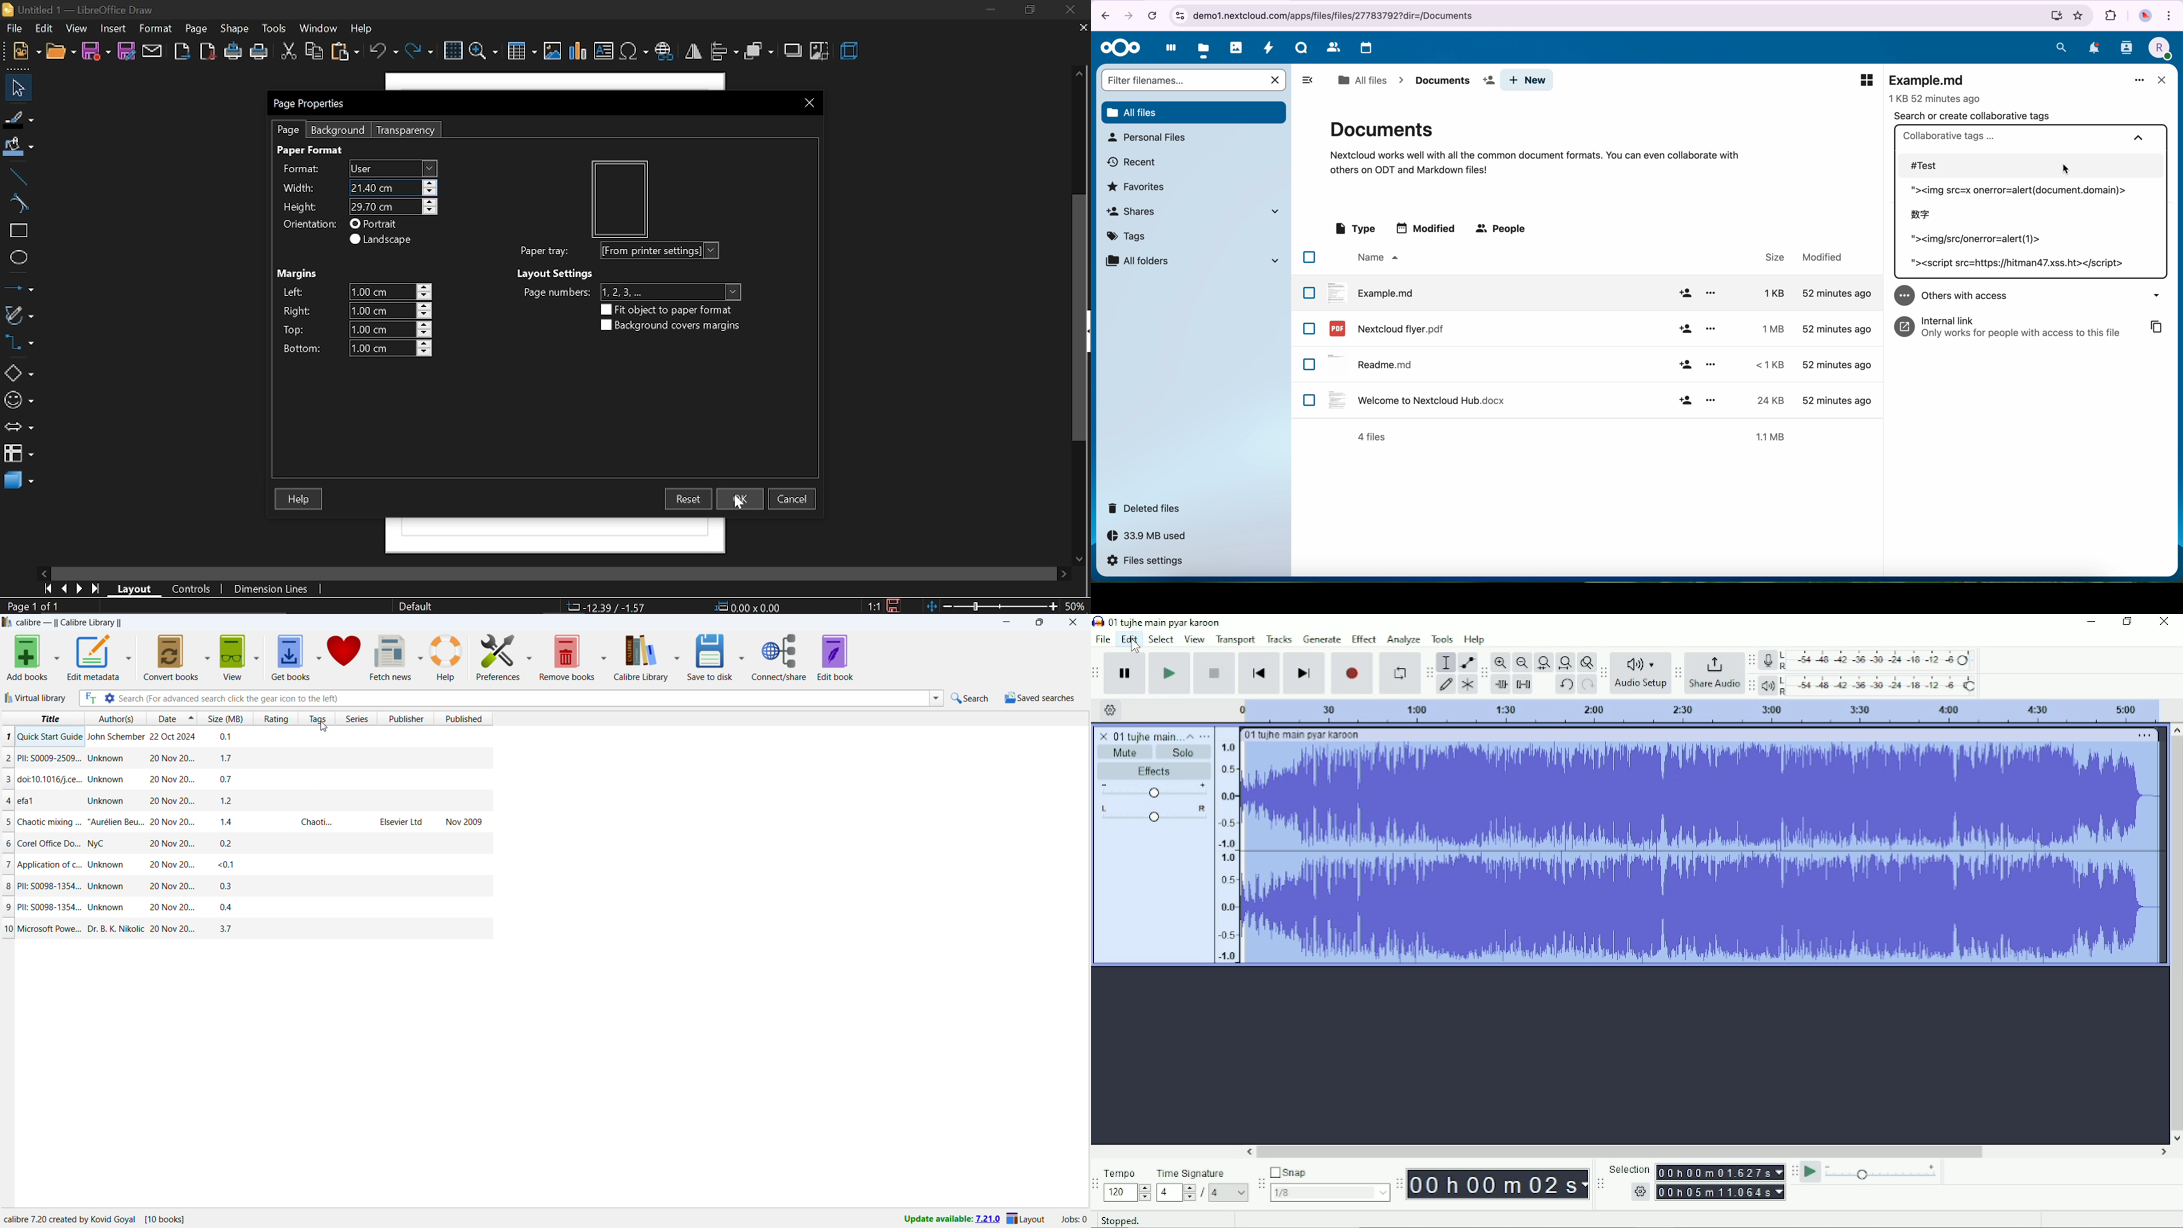  I want to click on insert symbol, so click(634, 51).